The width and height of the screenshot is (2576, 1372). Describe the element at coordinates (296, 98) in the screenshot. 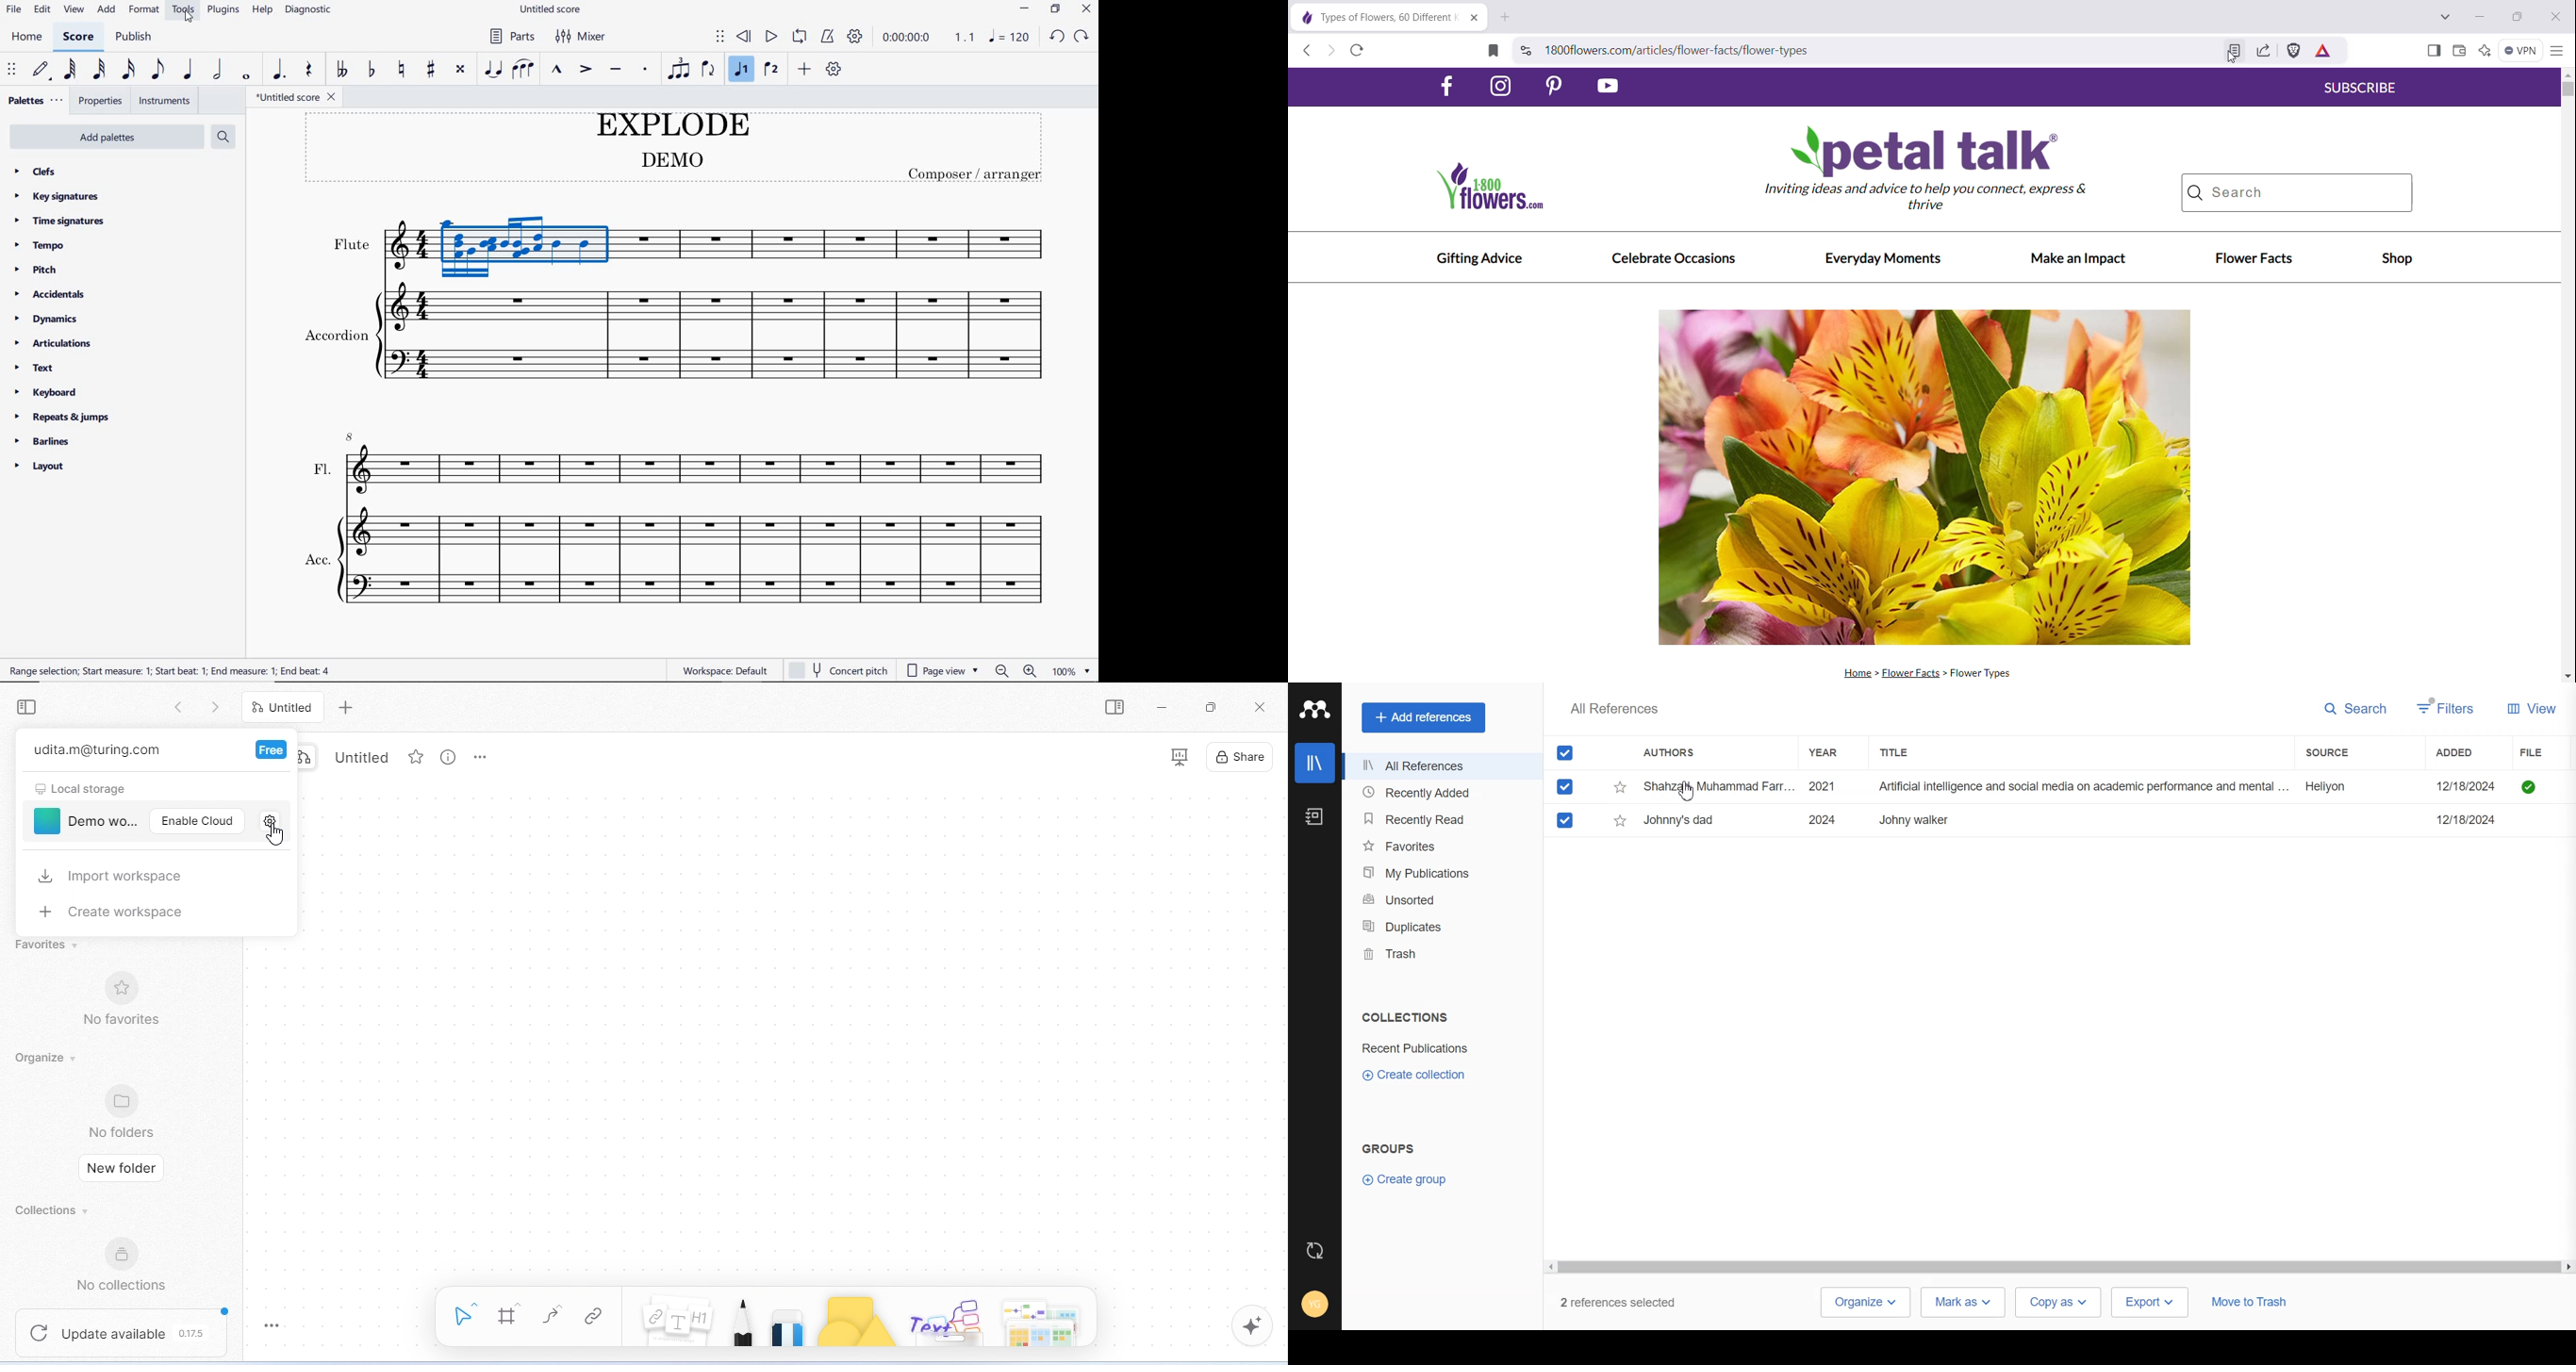

I see `file name` at that location.